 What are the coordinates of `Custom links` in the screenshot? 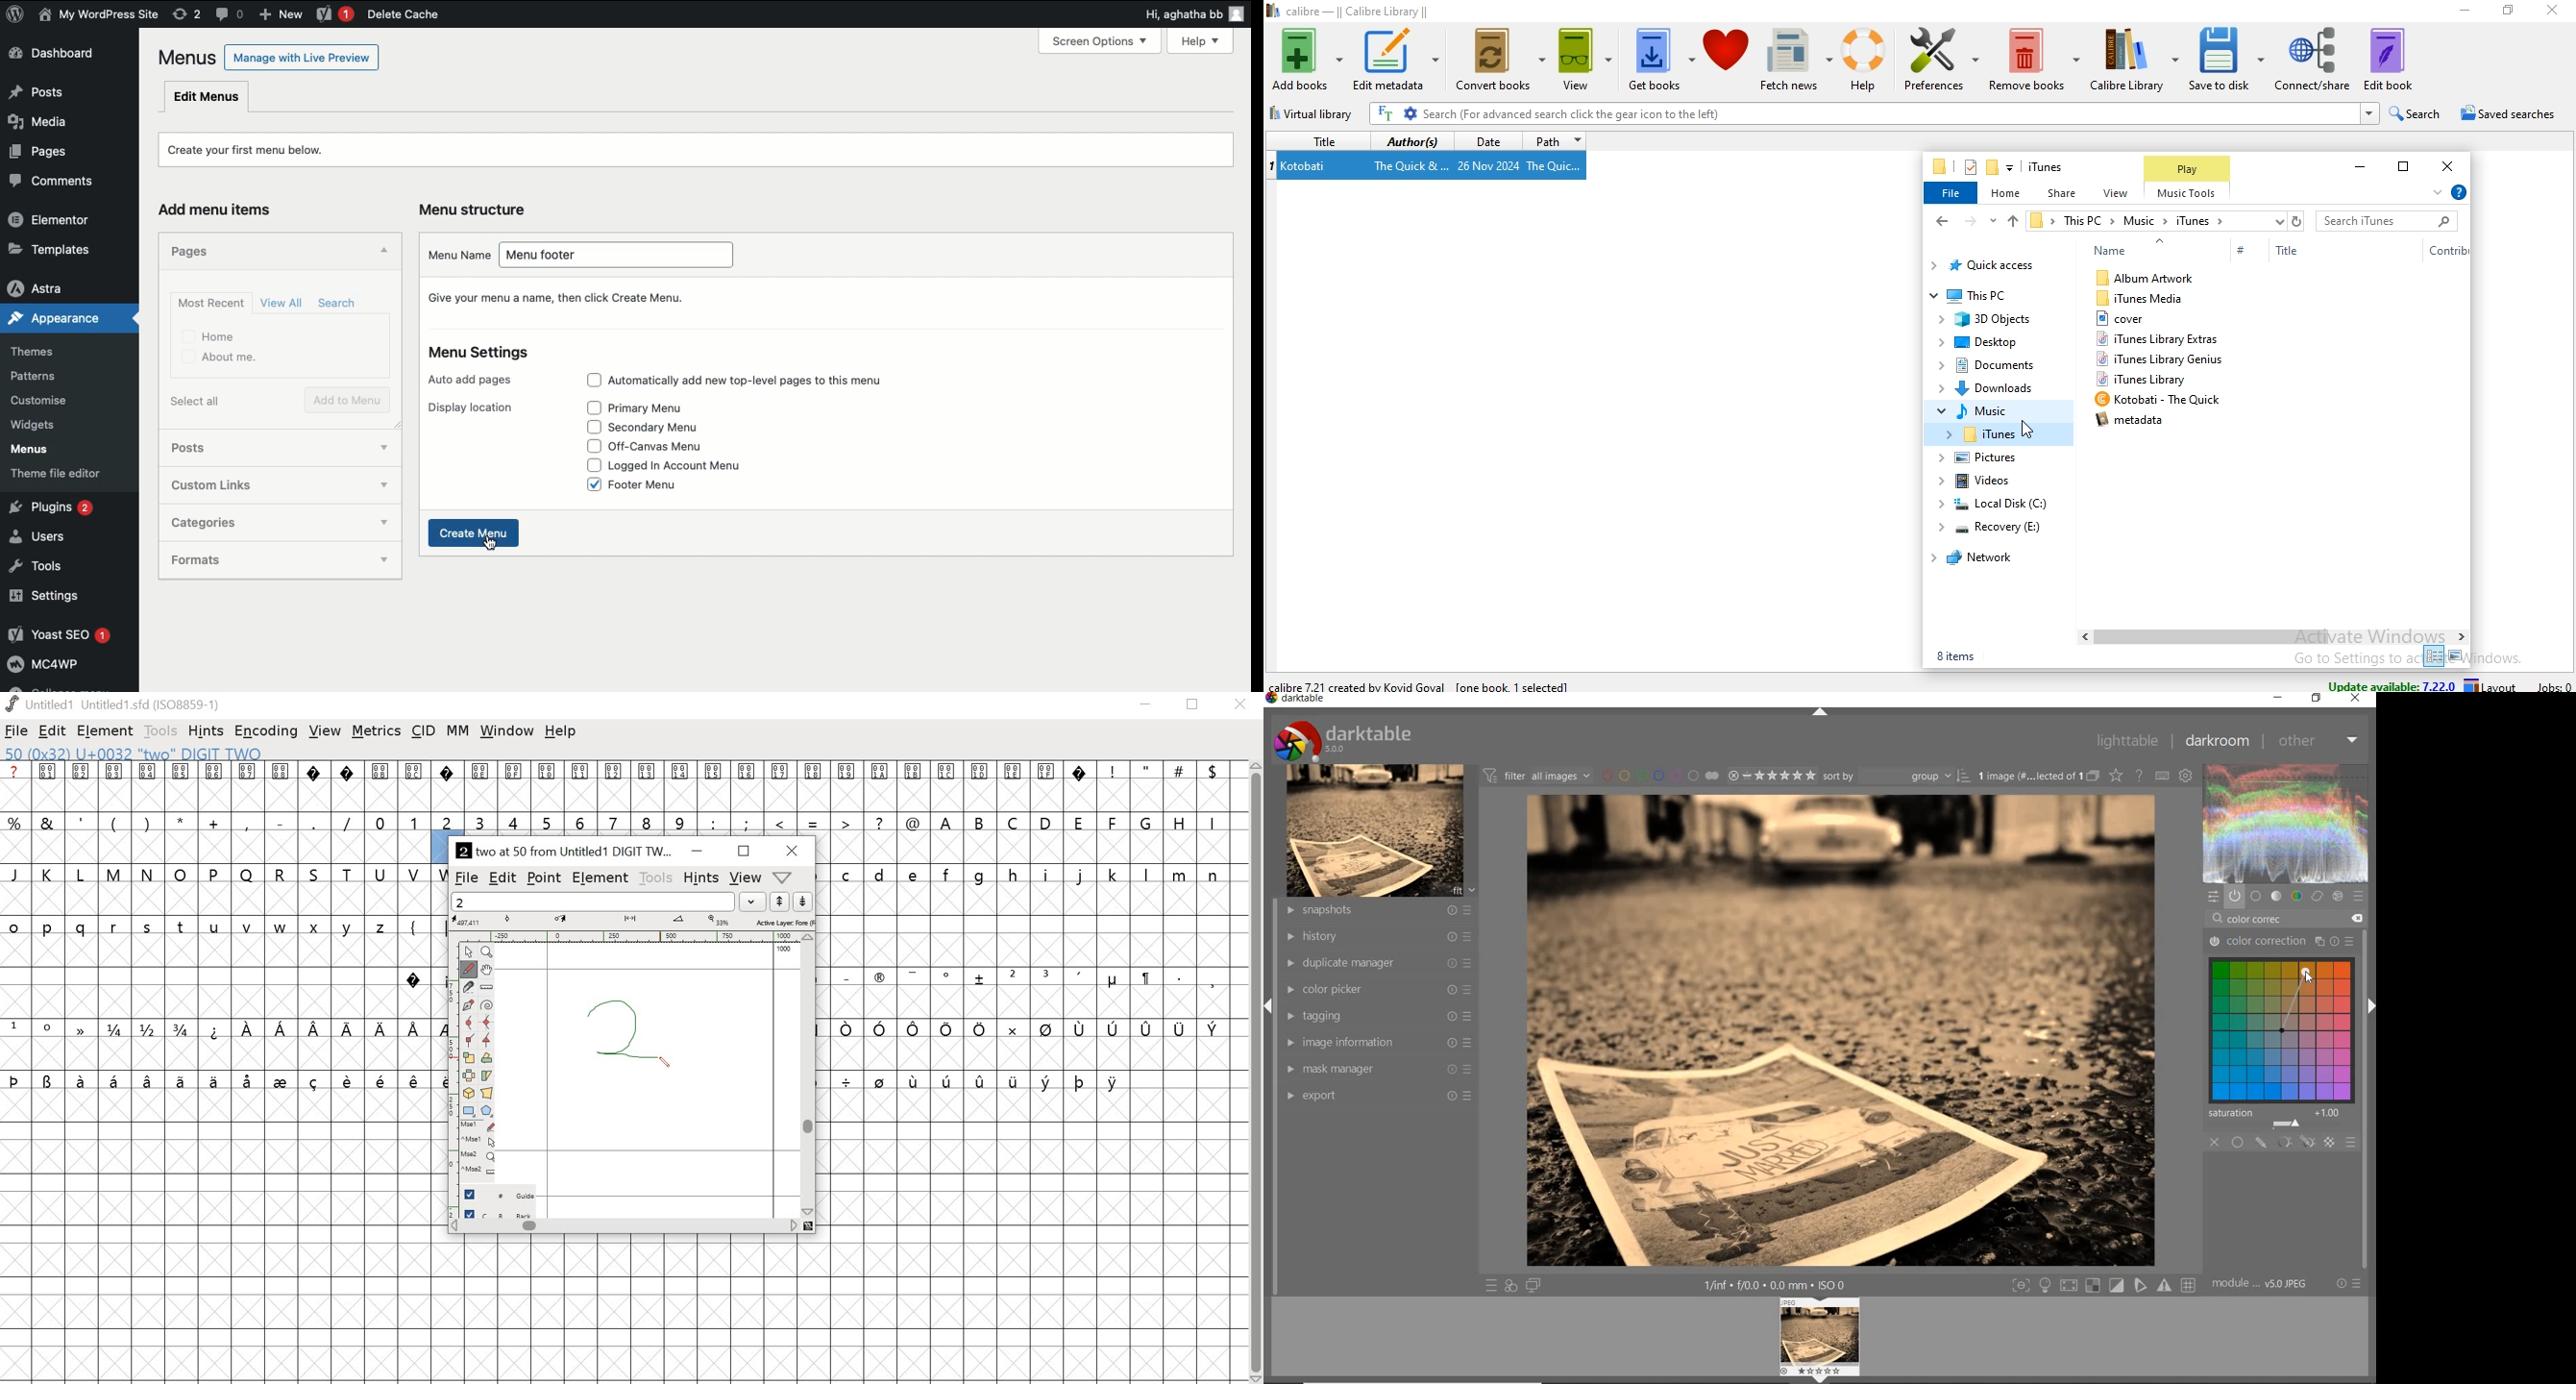 It's located at (249, 483).